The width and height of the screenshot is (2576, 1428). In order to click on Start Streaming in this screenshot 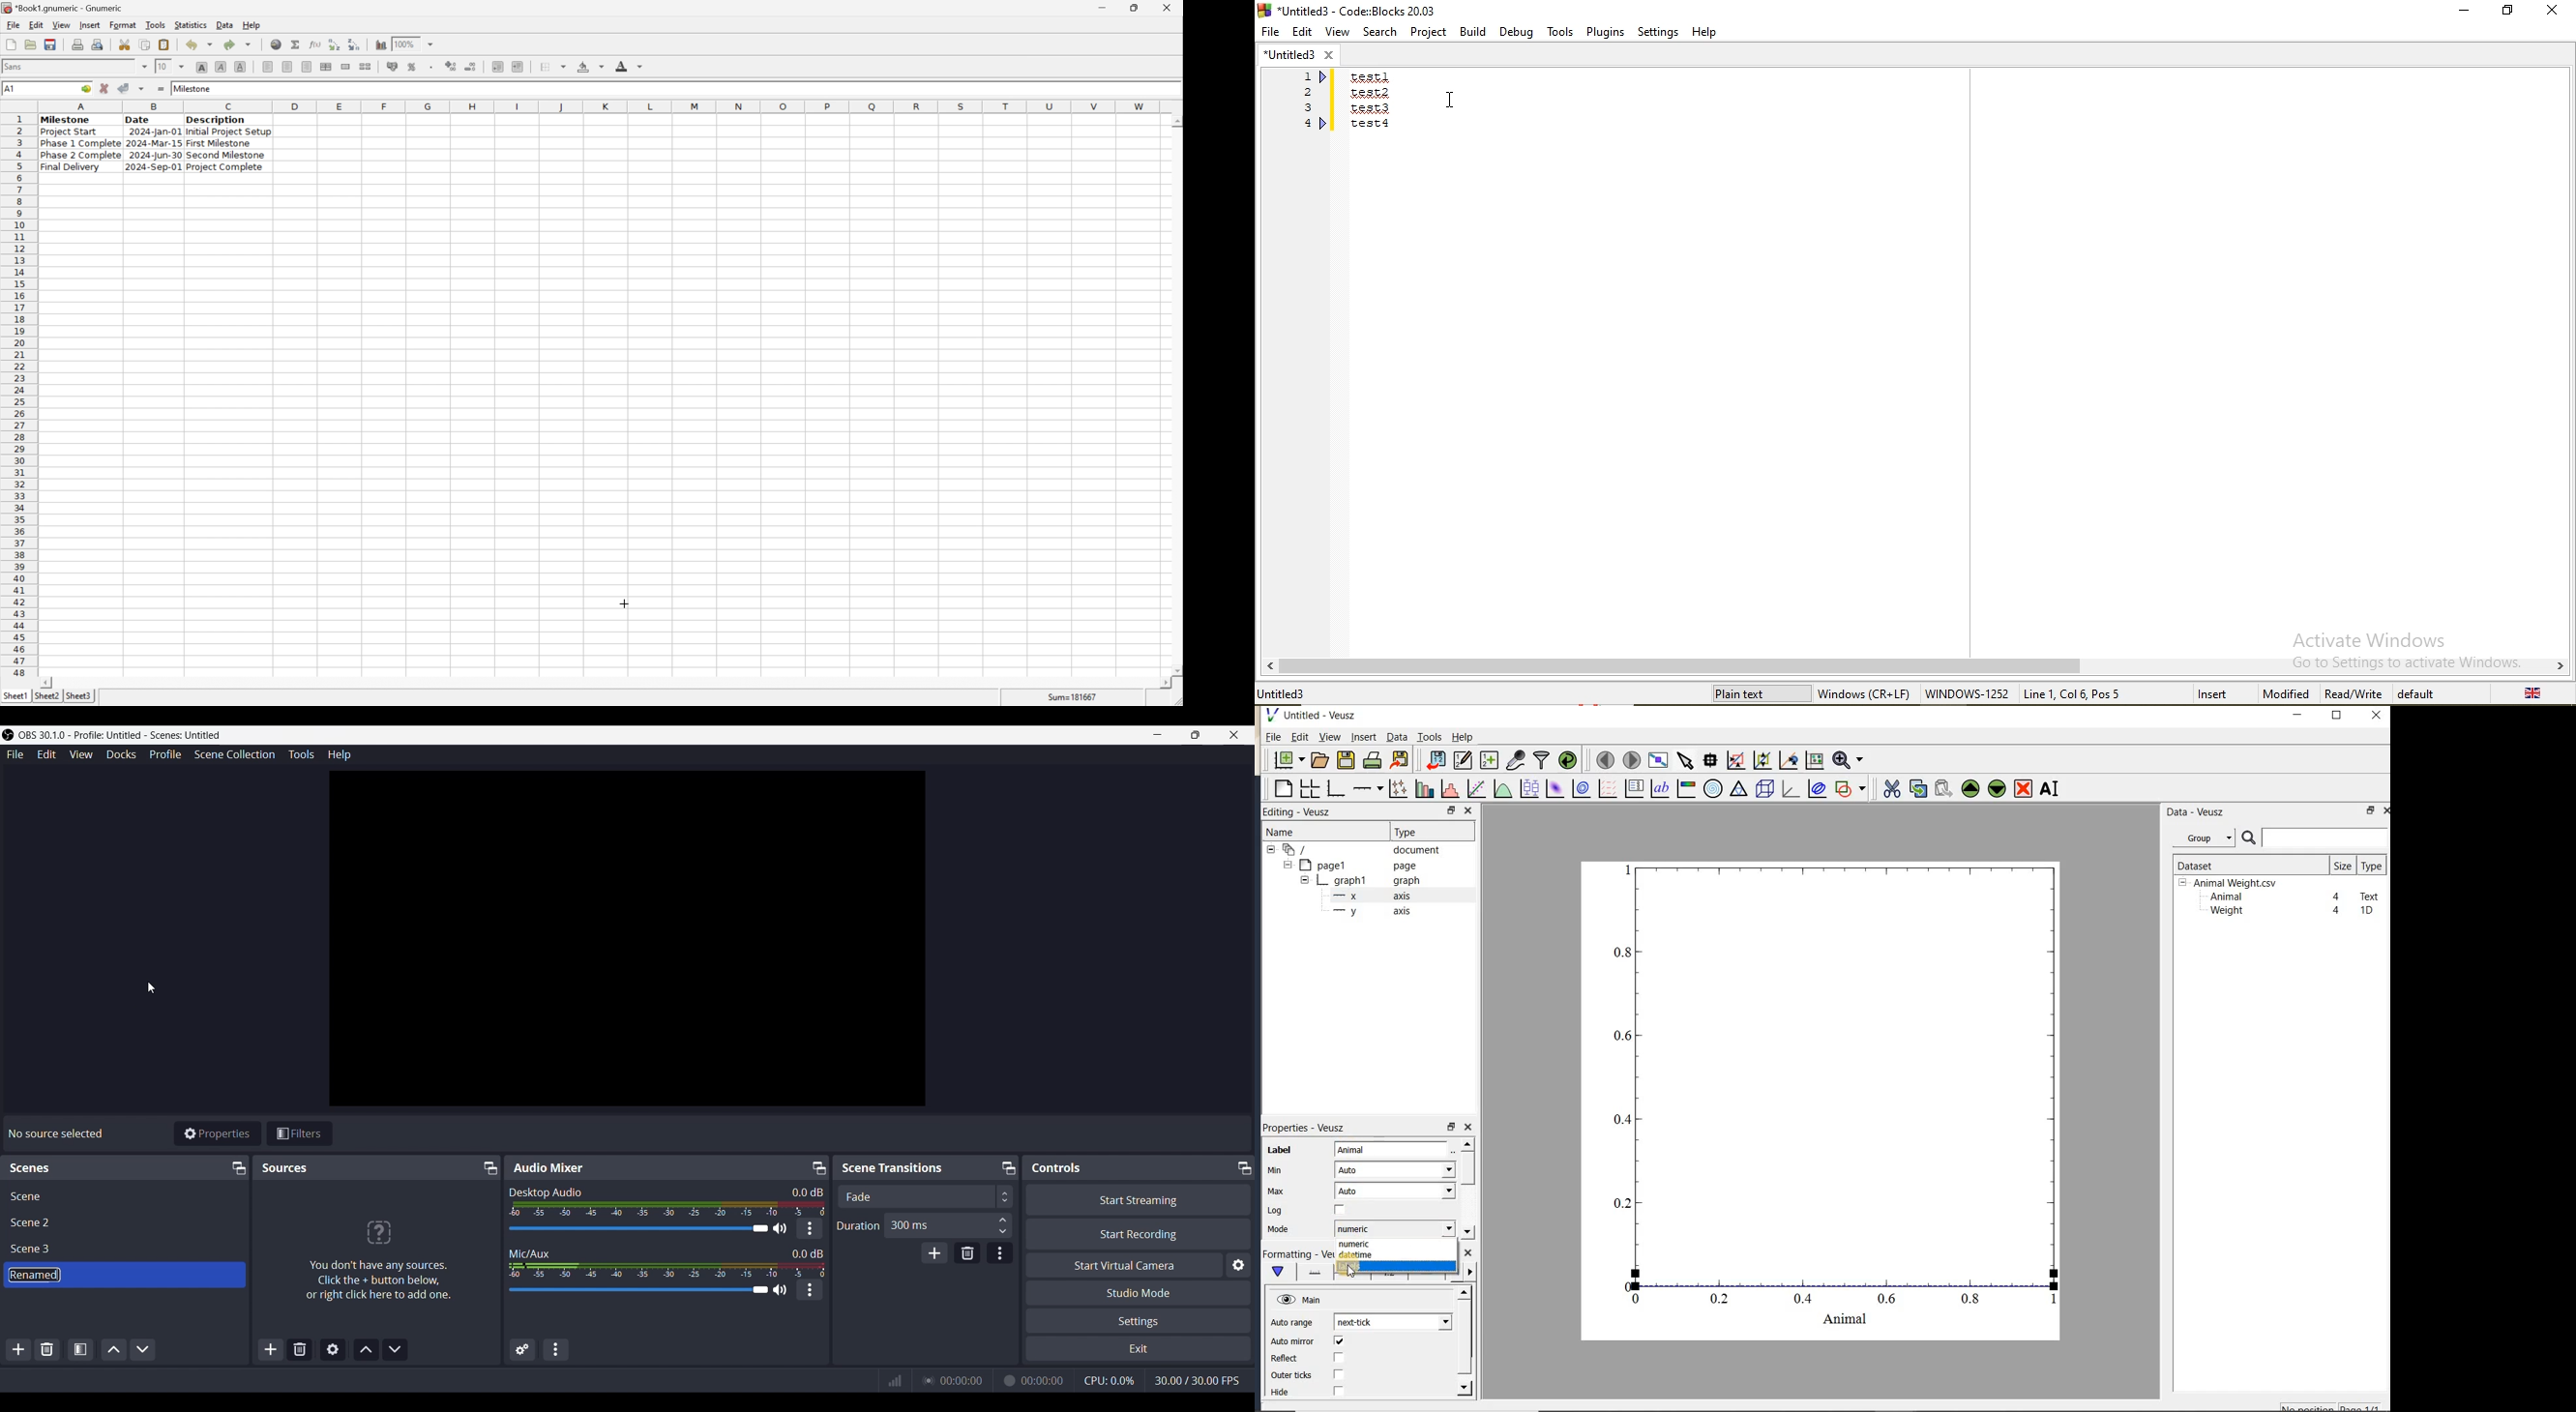, I will do `click(1138, 1200)`.